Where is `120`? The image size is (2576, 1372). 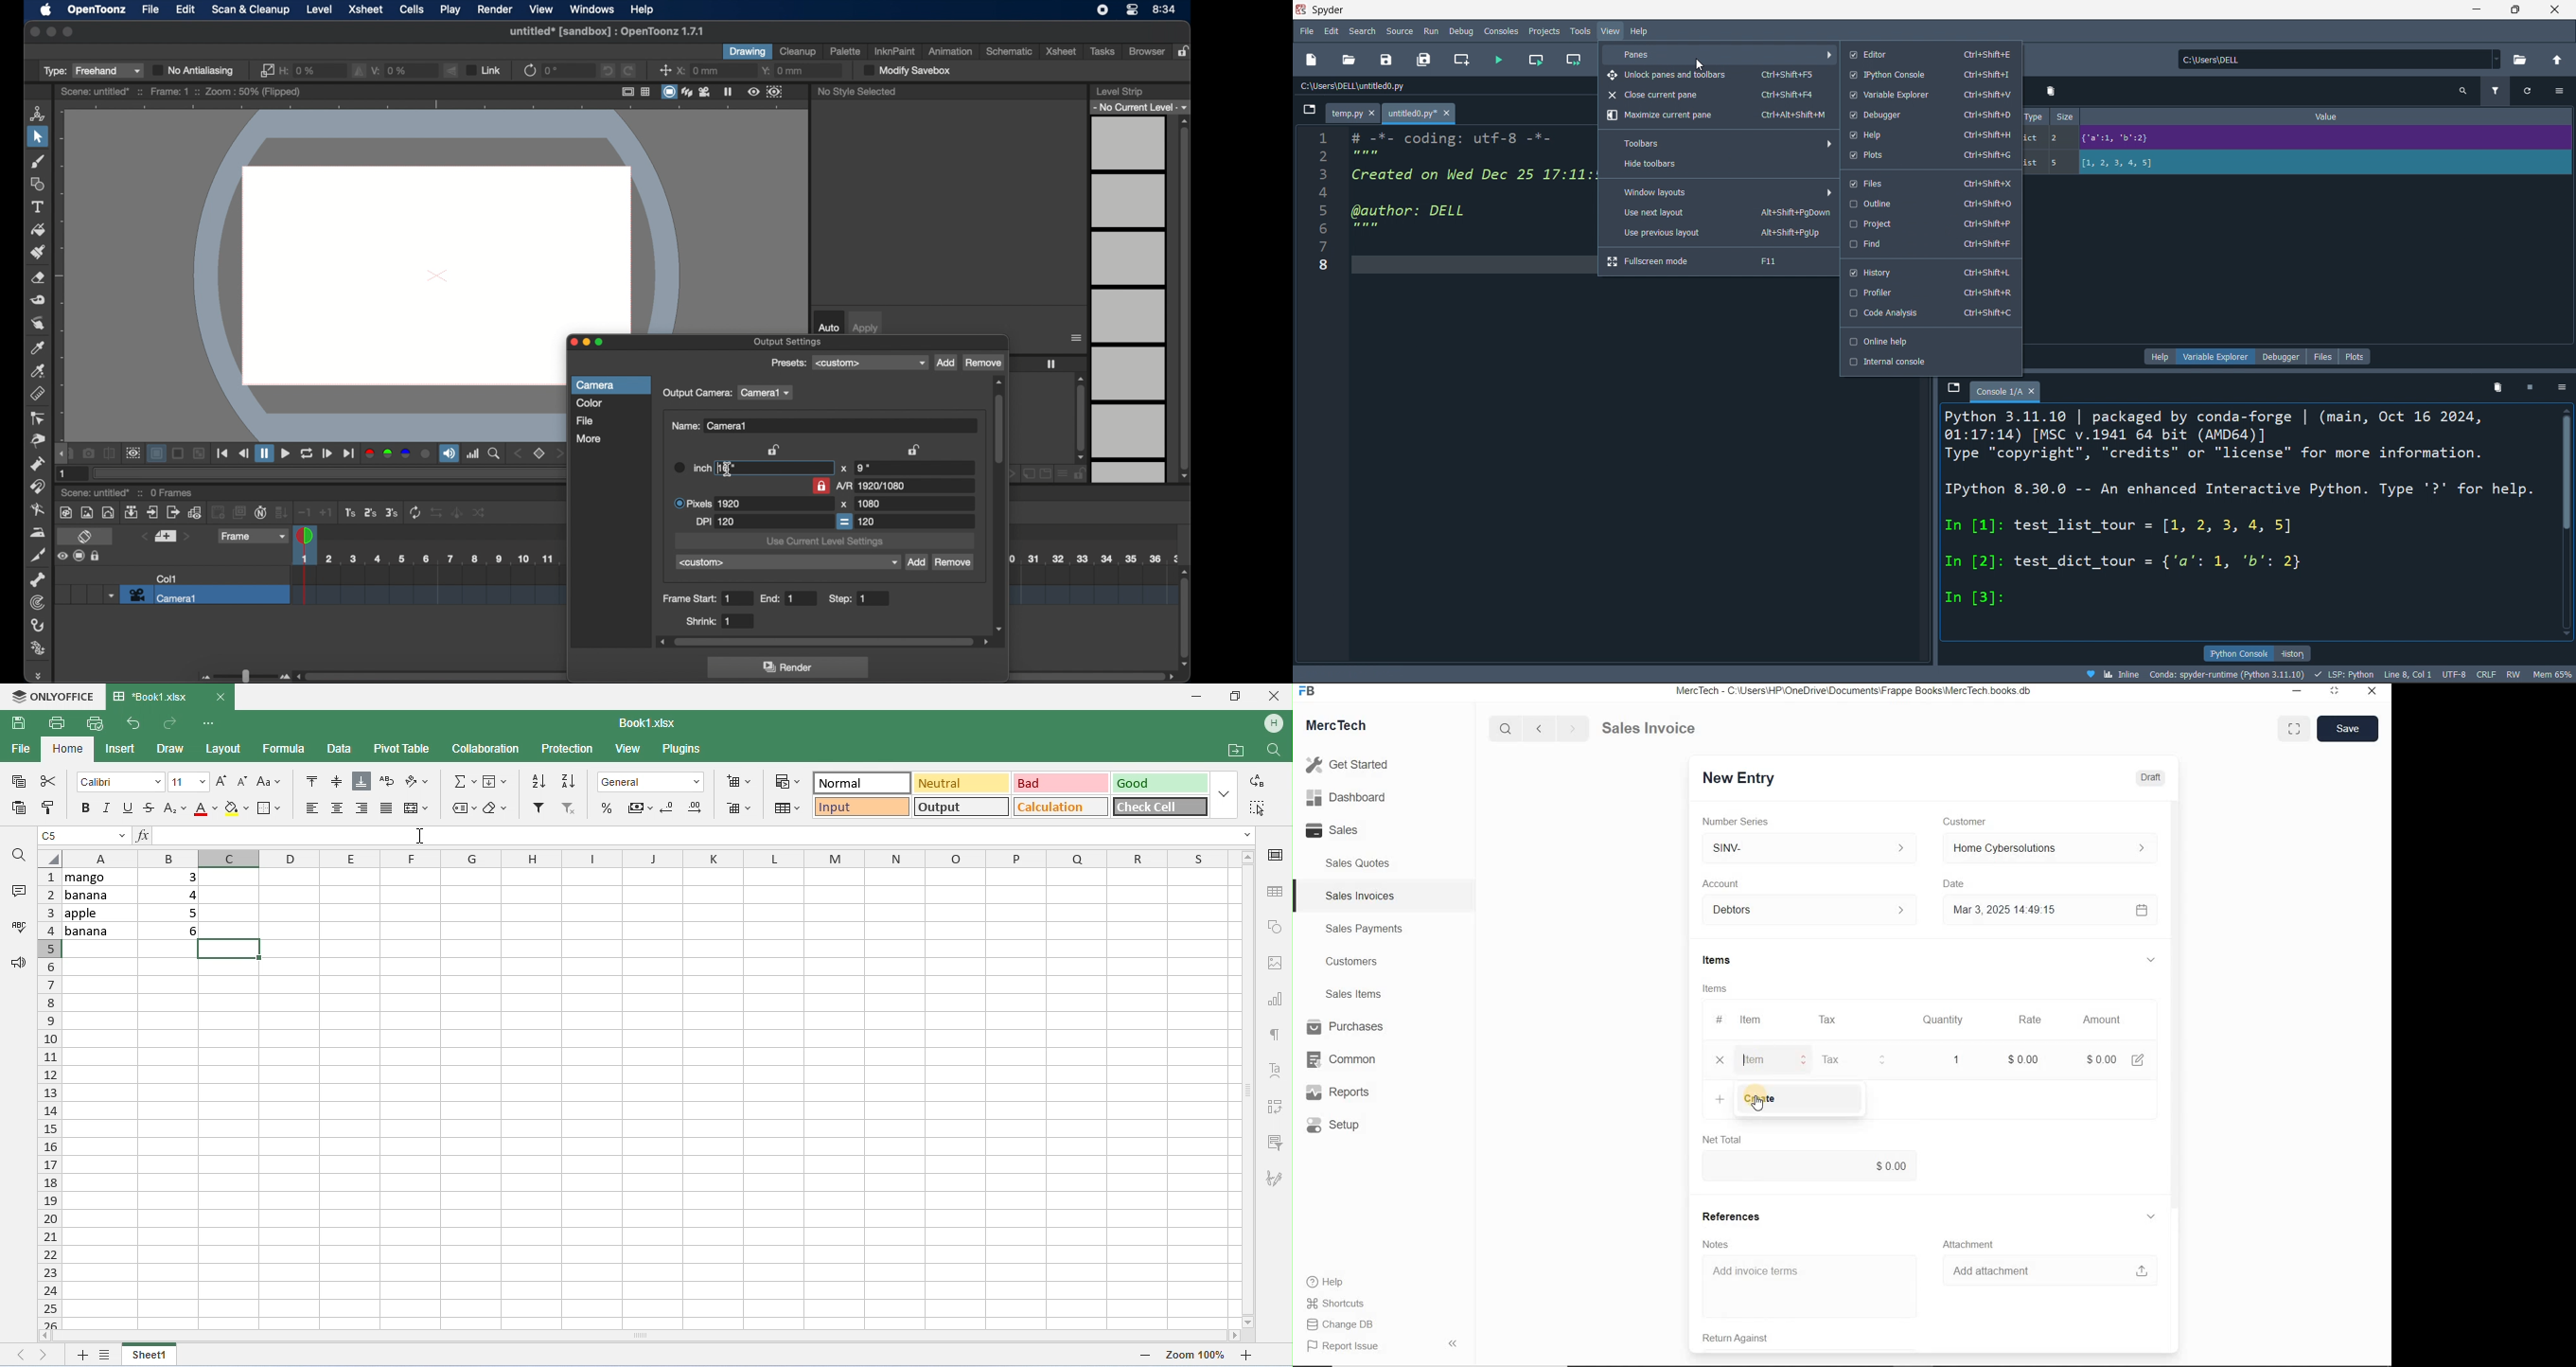 120 is located at coordinates (868, 521).